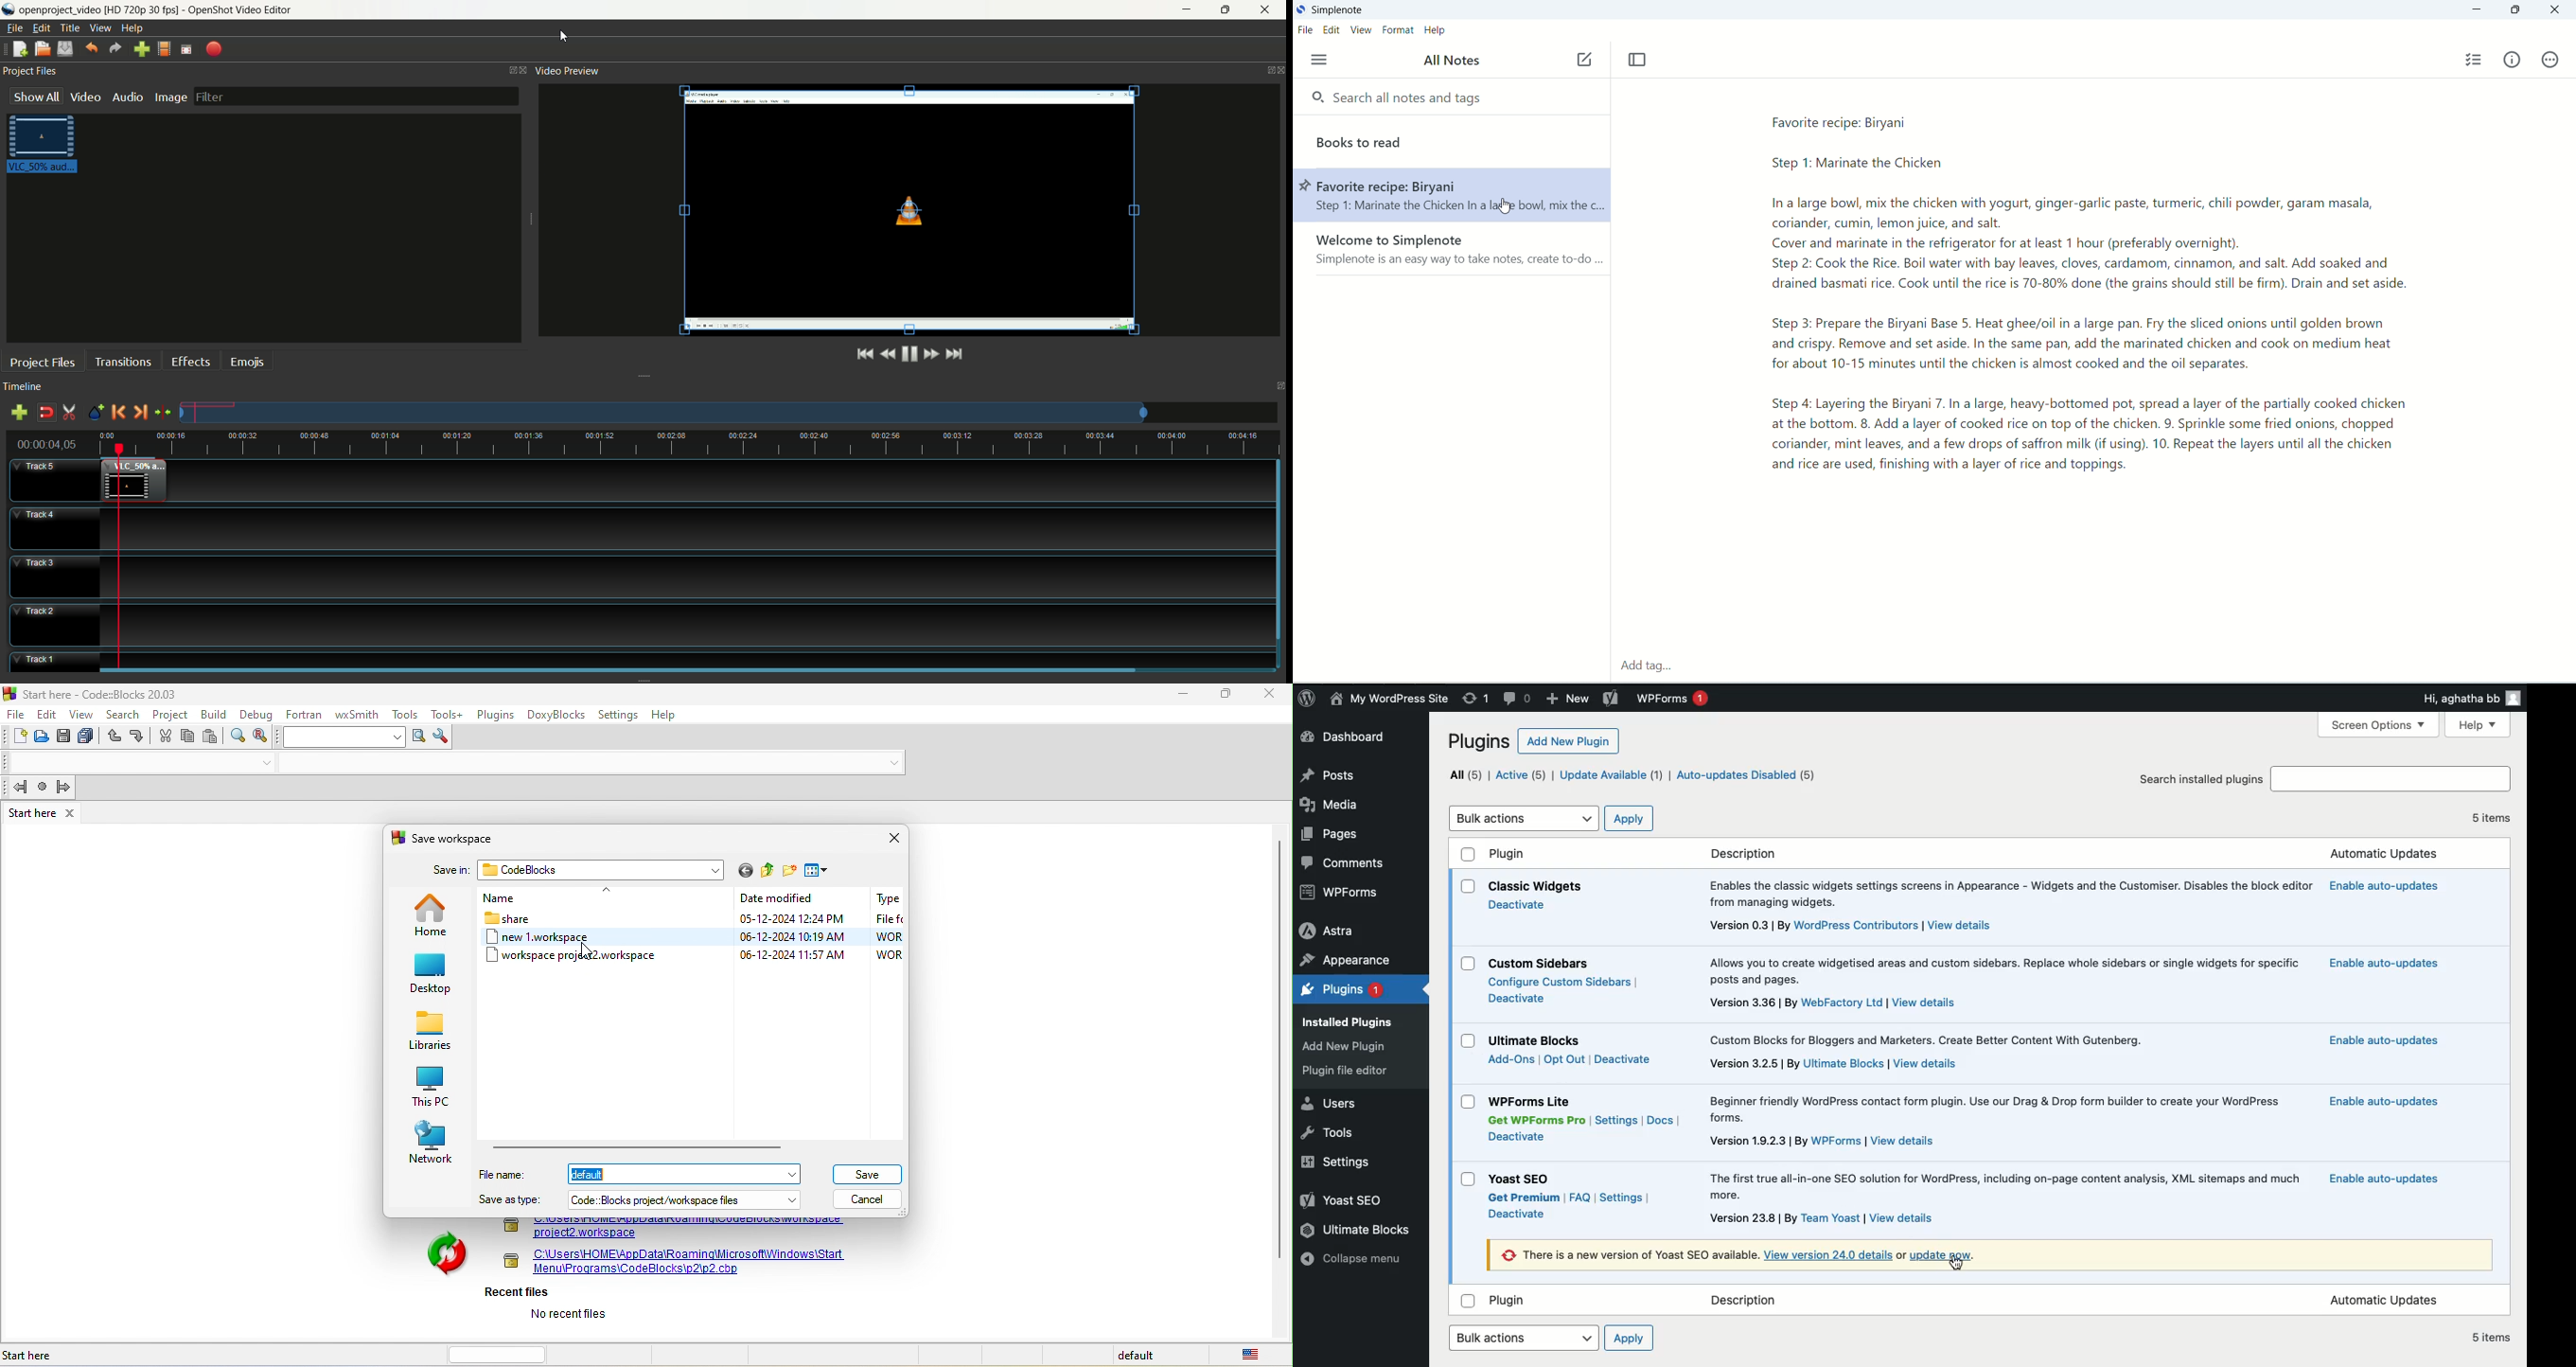 This screenshot has height=1372, width=2576. Describe the element at coordinates (1268, 11) in the screenshot. I see `close` at that location.